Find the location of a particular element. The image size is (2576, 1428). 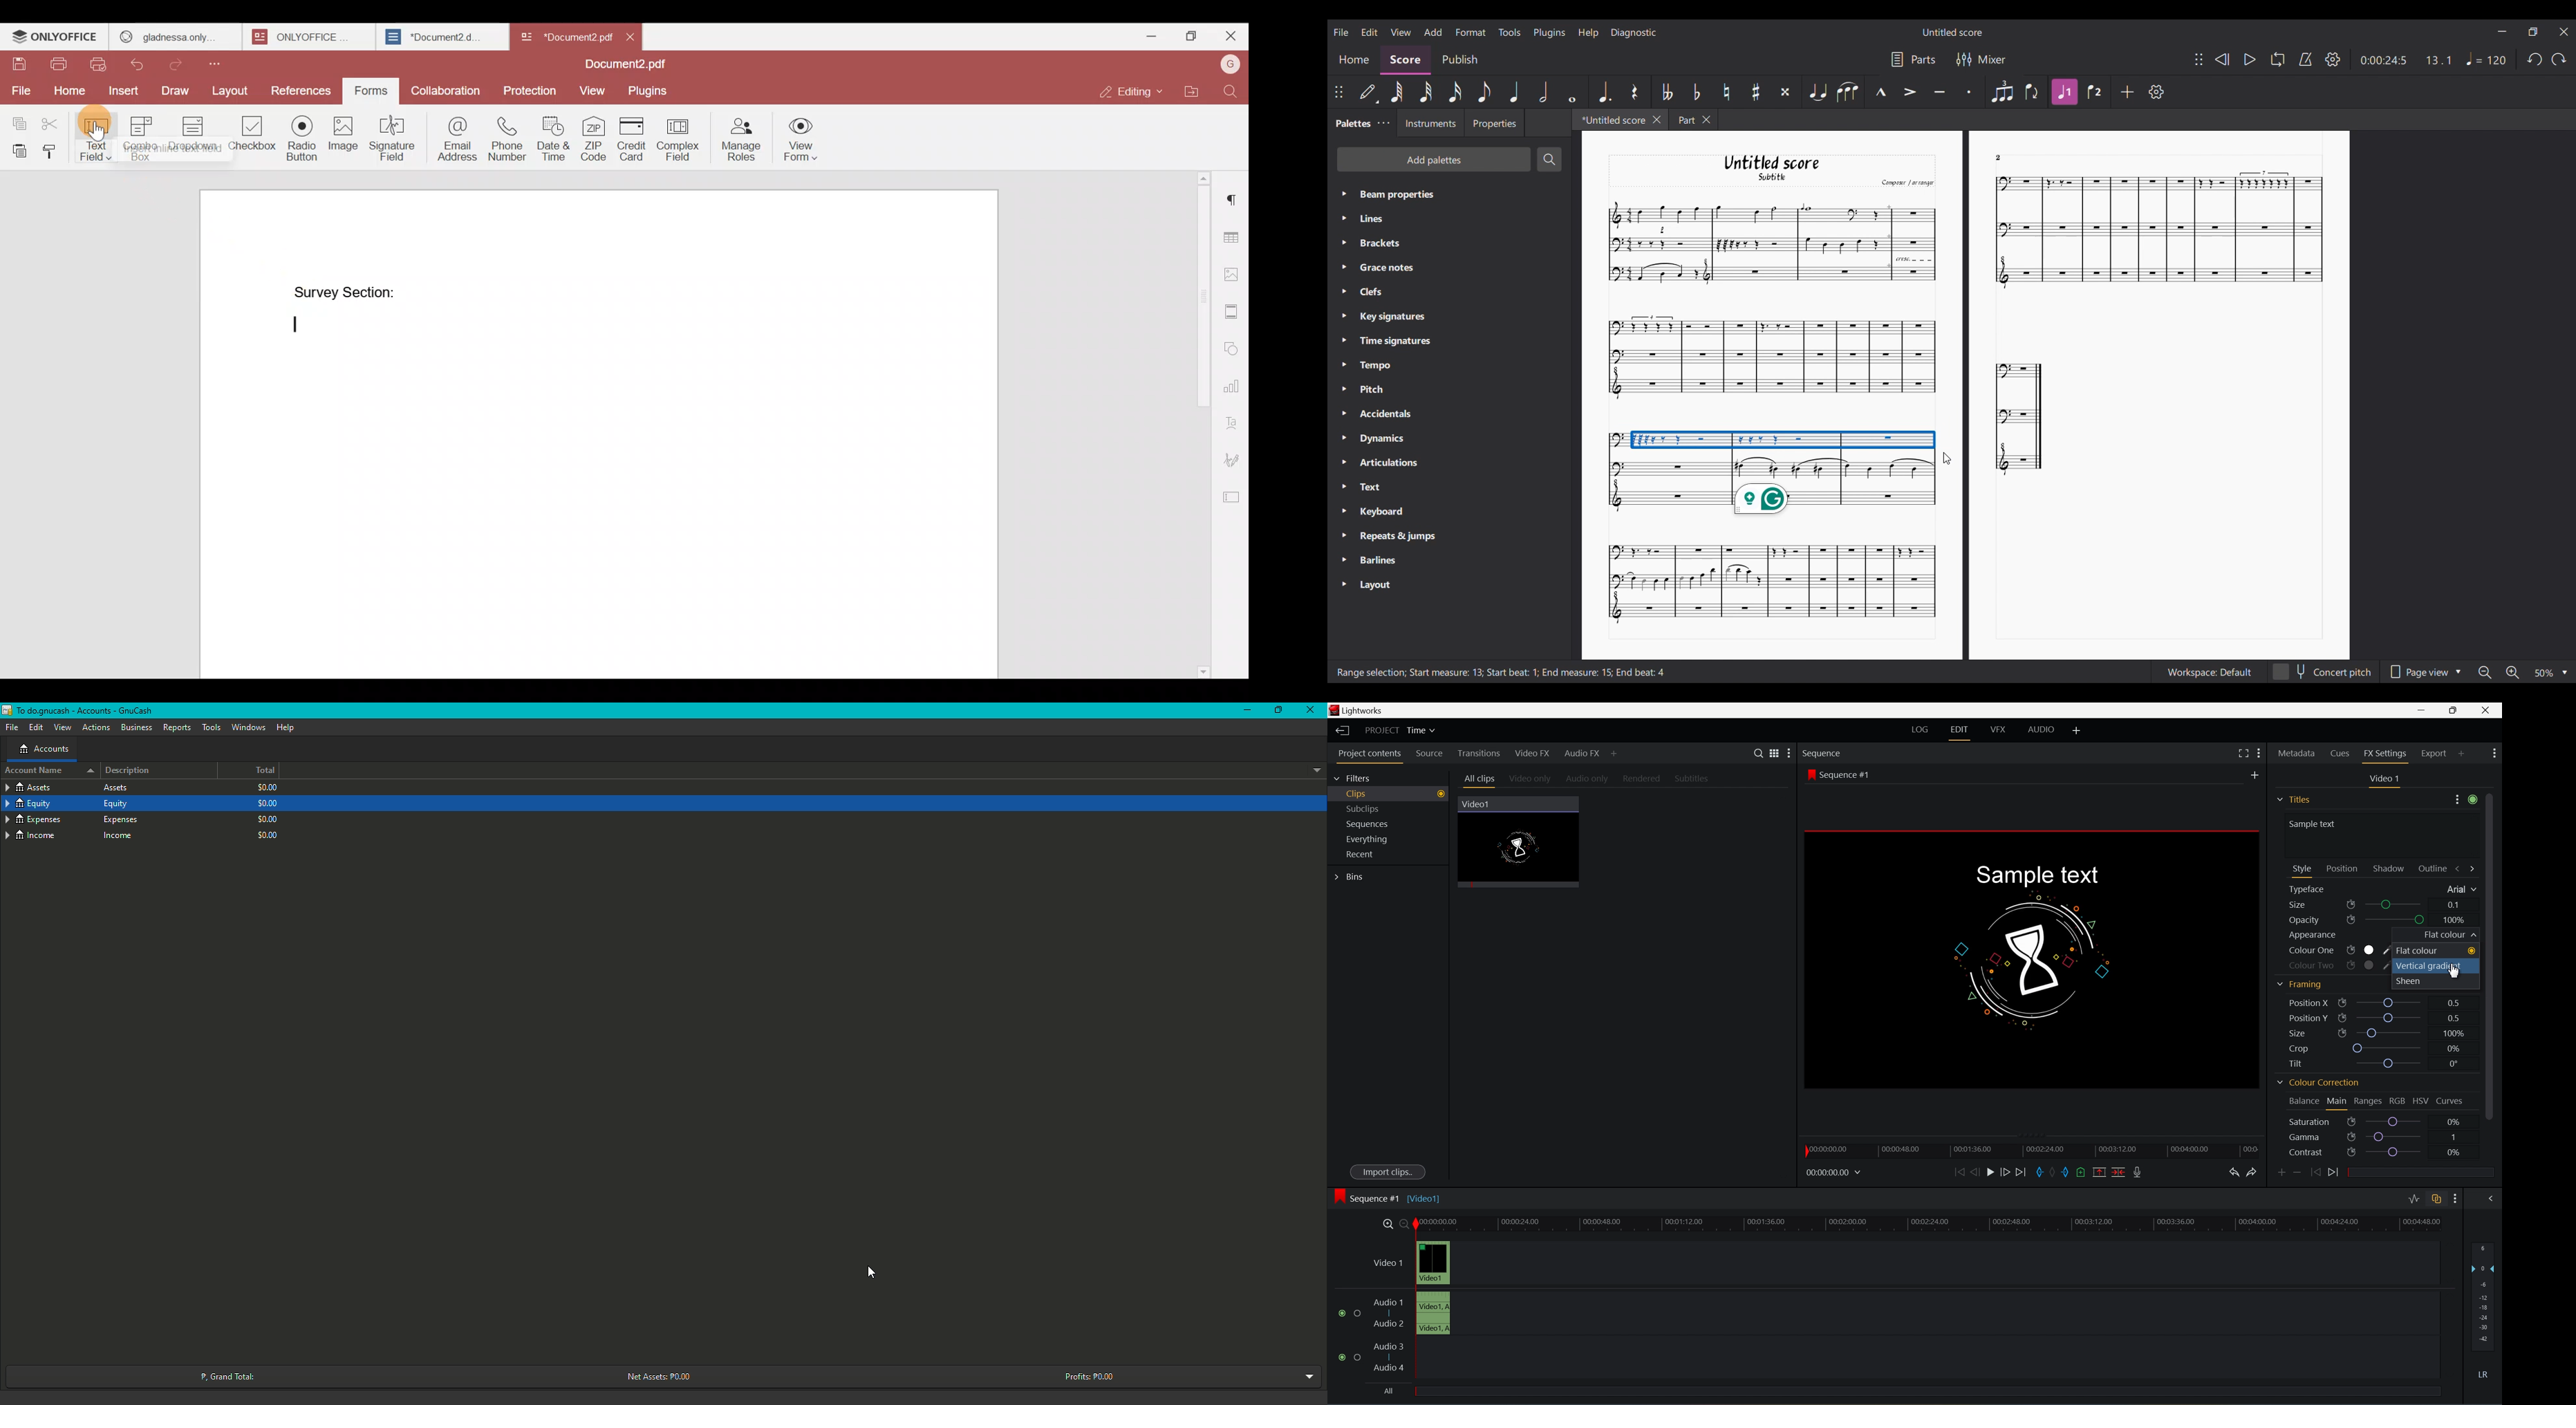

Untitled score is located at coordinates (1952, 33).